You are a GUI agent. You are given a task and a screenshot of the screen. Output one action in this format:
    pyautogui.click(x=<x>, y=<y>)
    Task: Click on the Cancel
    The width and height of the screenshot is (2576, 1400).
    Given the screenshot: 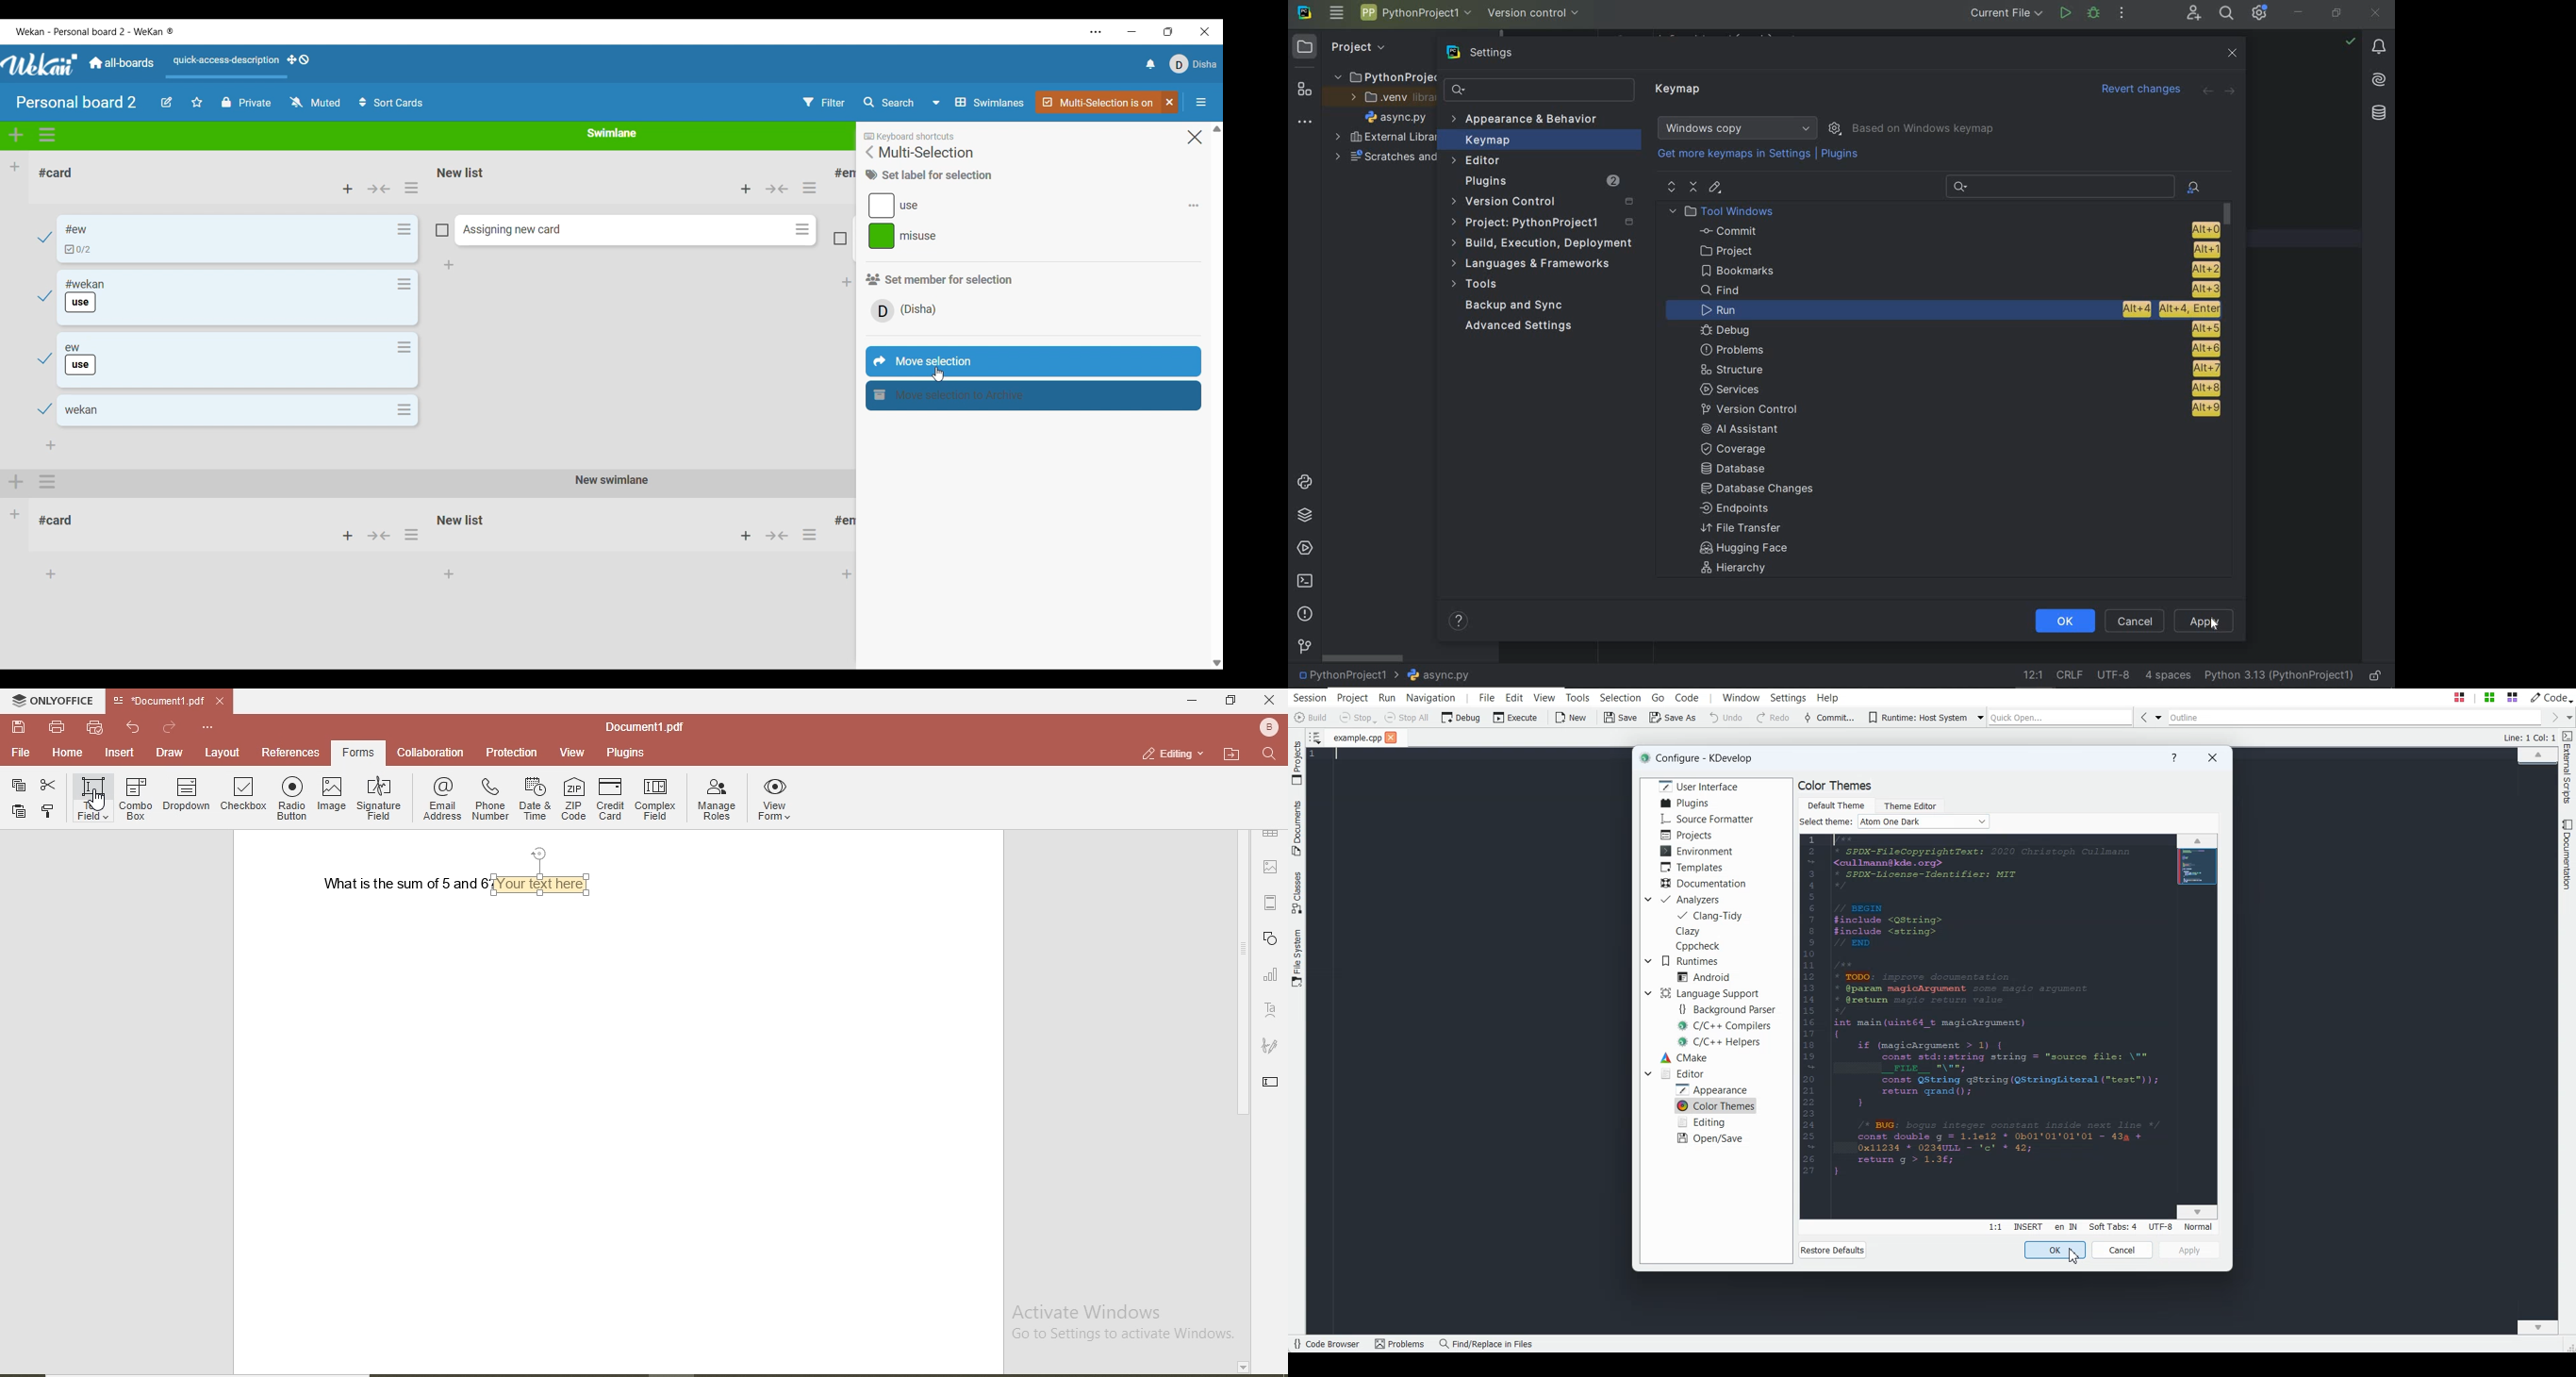 What is the action you would take?
    pyautogui.click(x=2123, y=1250)
    